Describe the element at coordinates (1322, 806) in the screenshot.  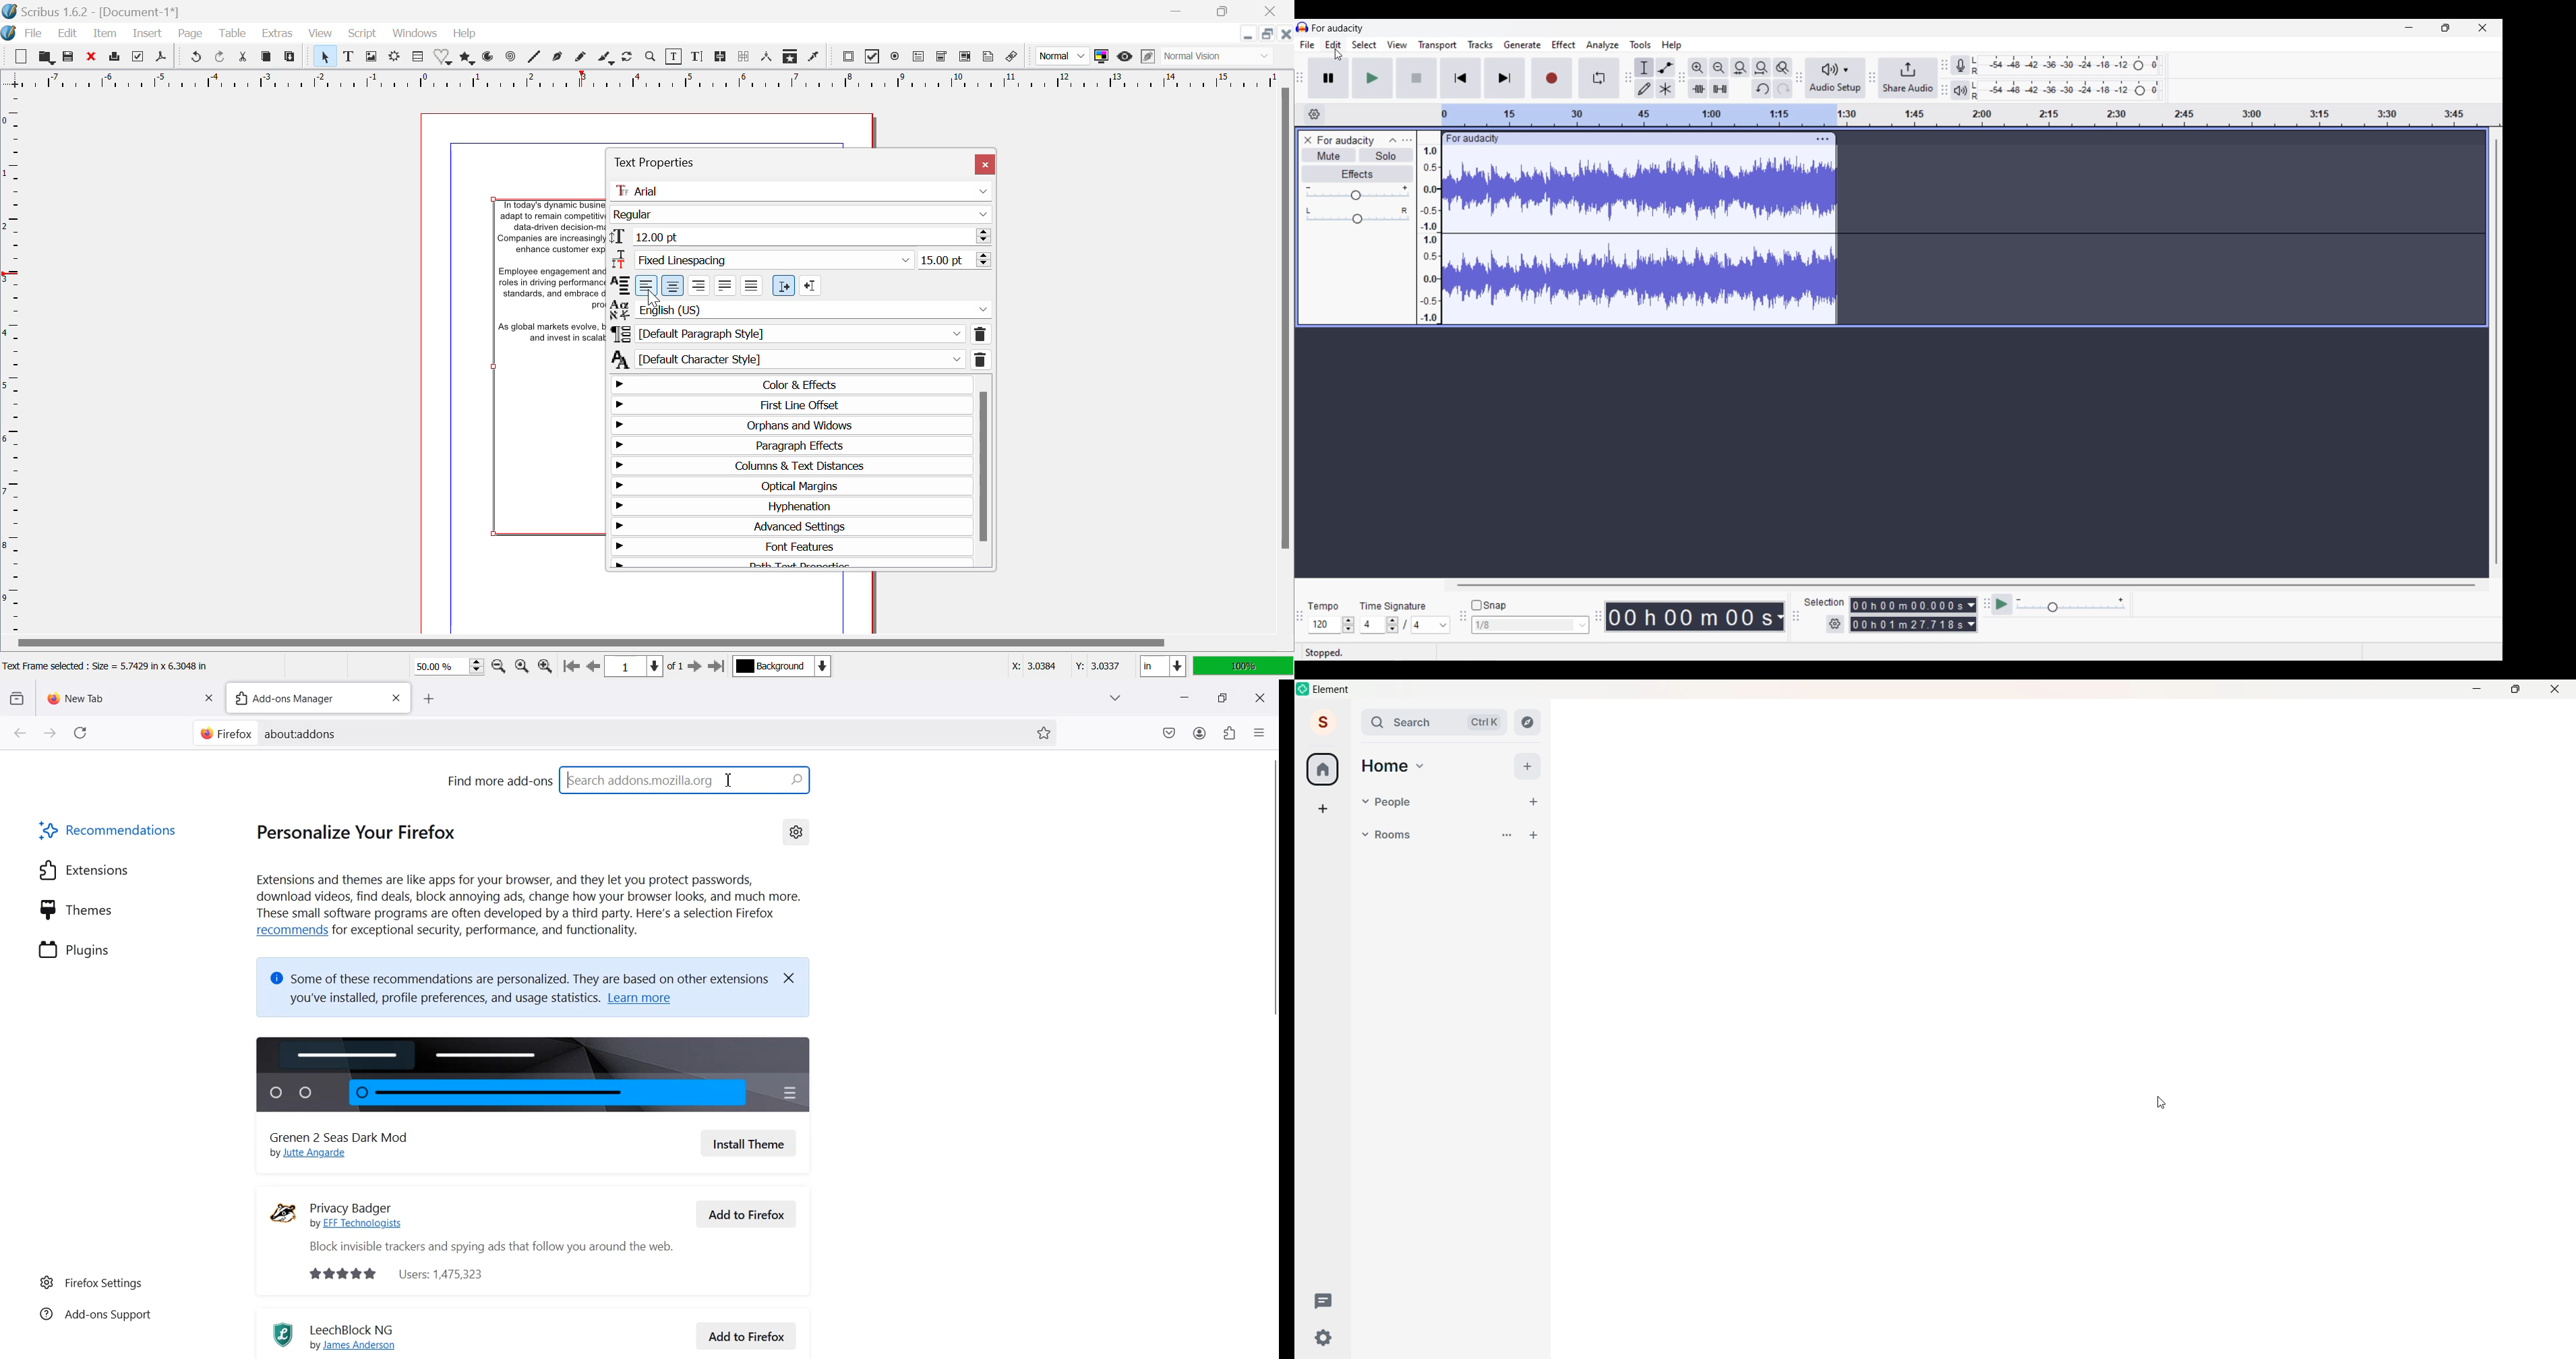
I see `Create a Space` at that location.